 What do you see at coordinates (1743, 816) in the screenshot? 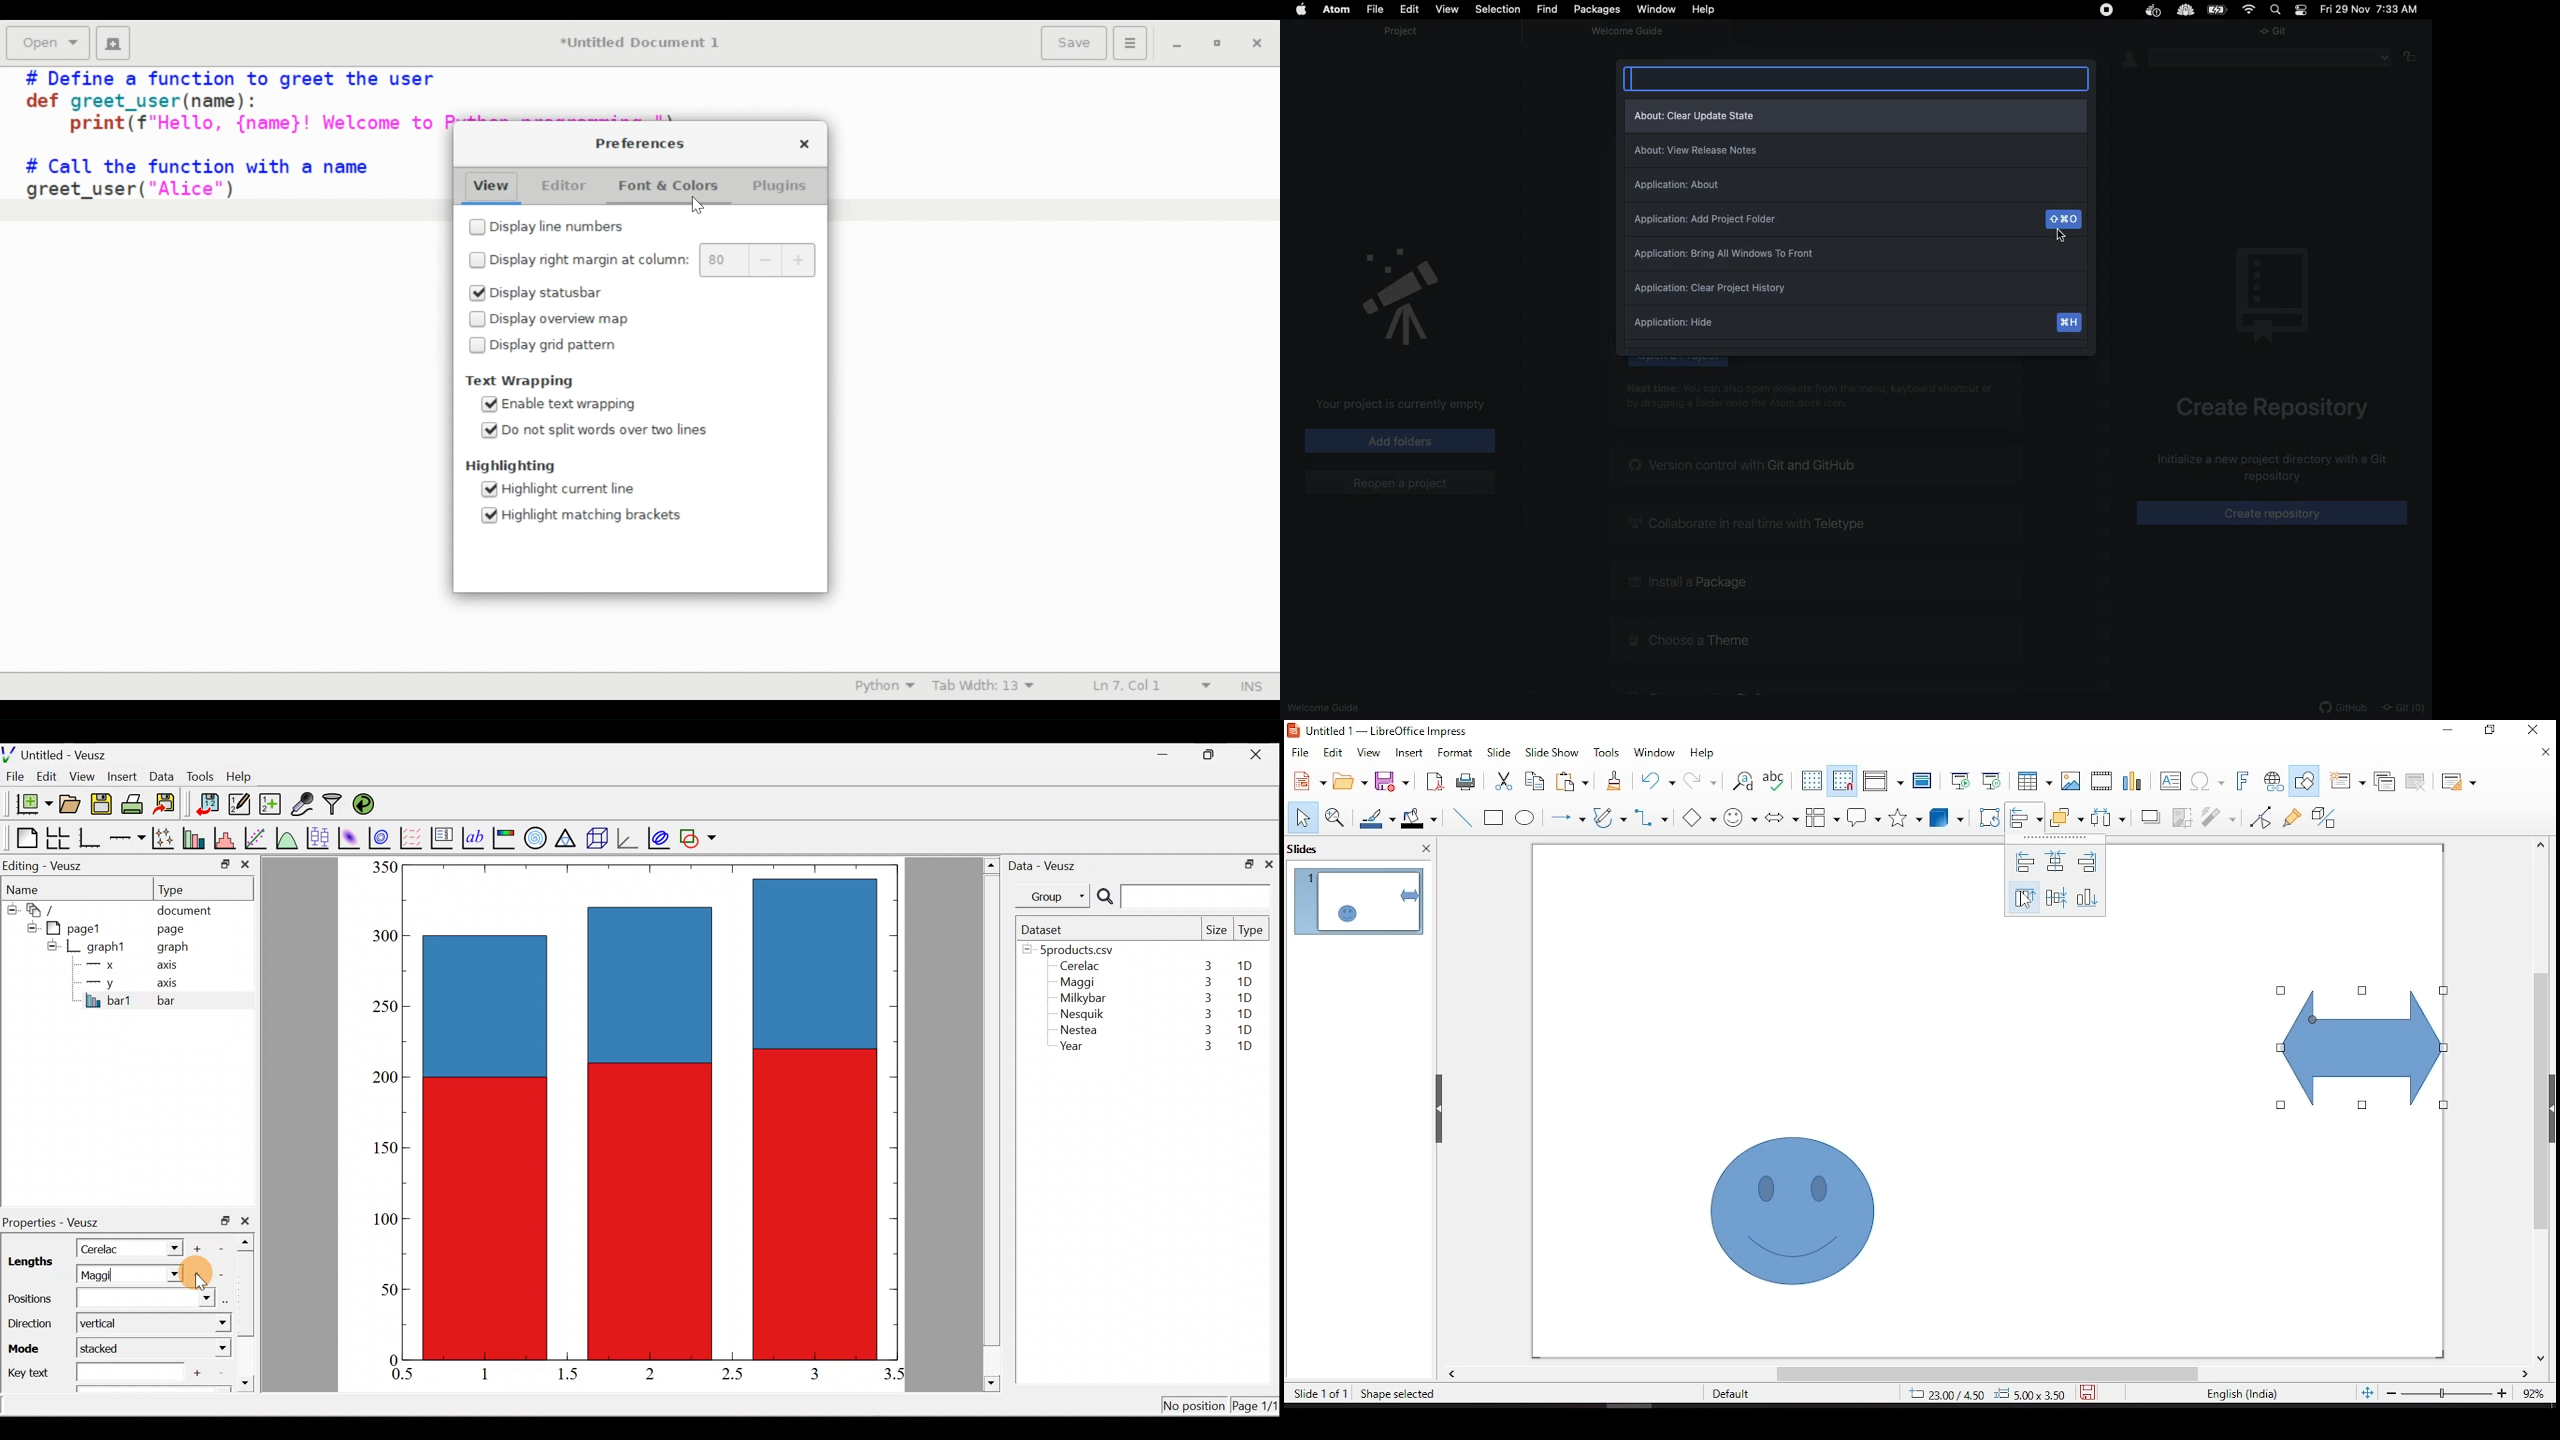
I see `symbol shapes` at bounding box center [1743, 816].